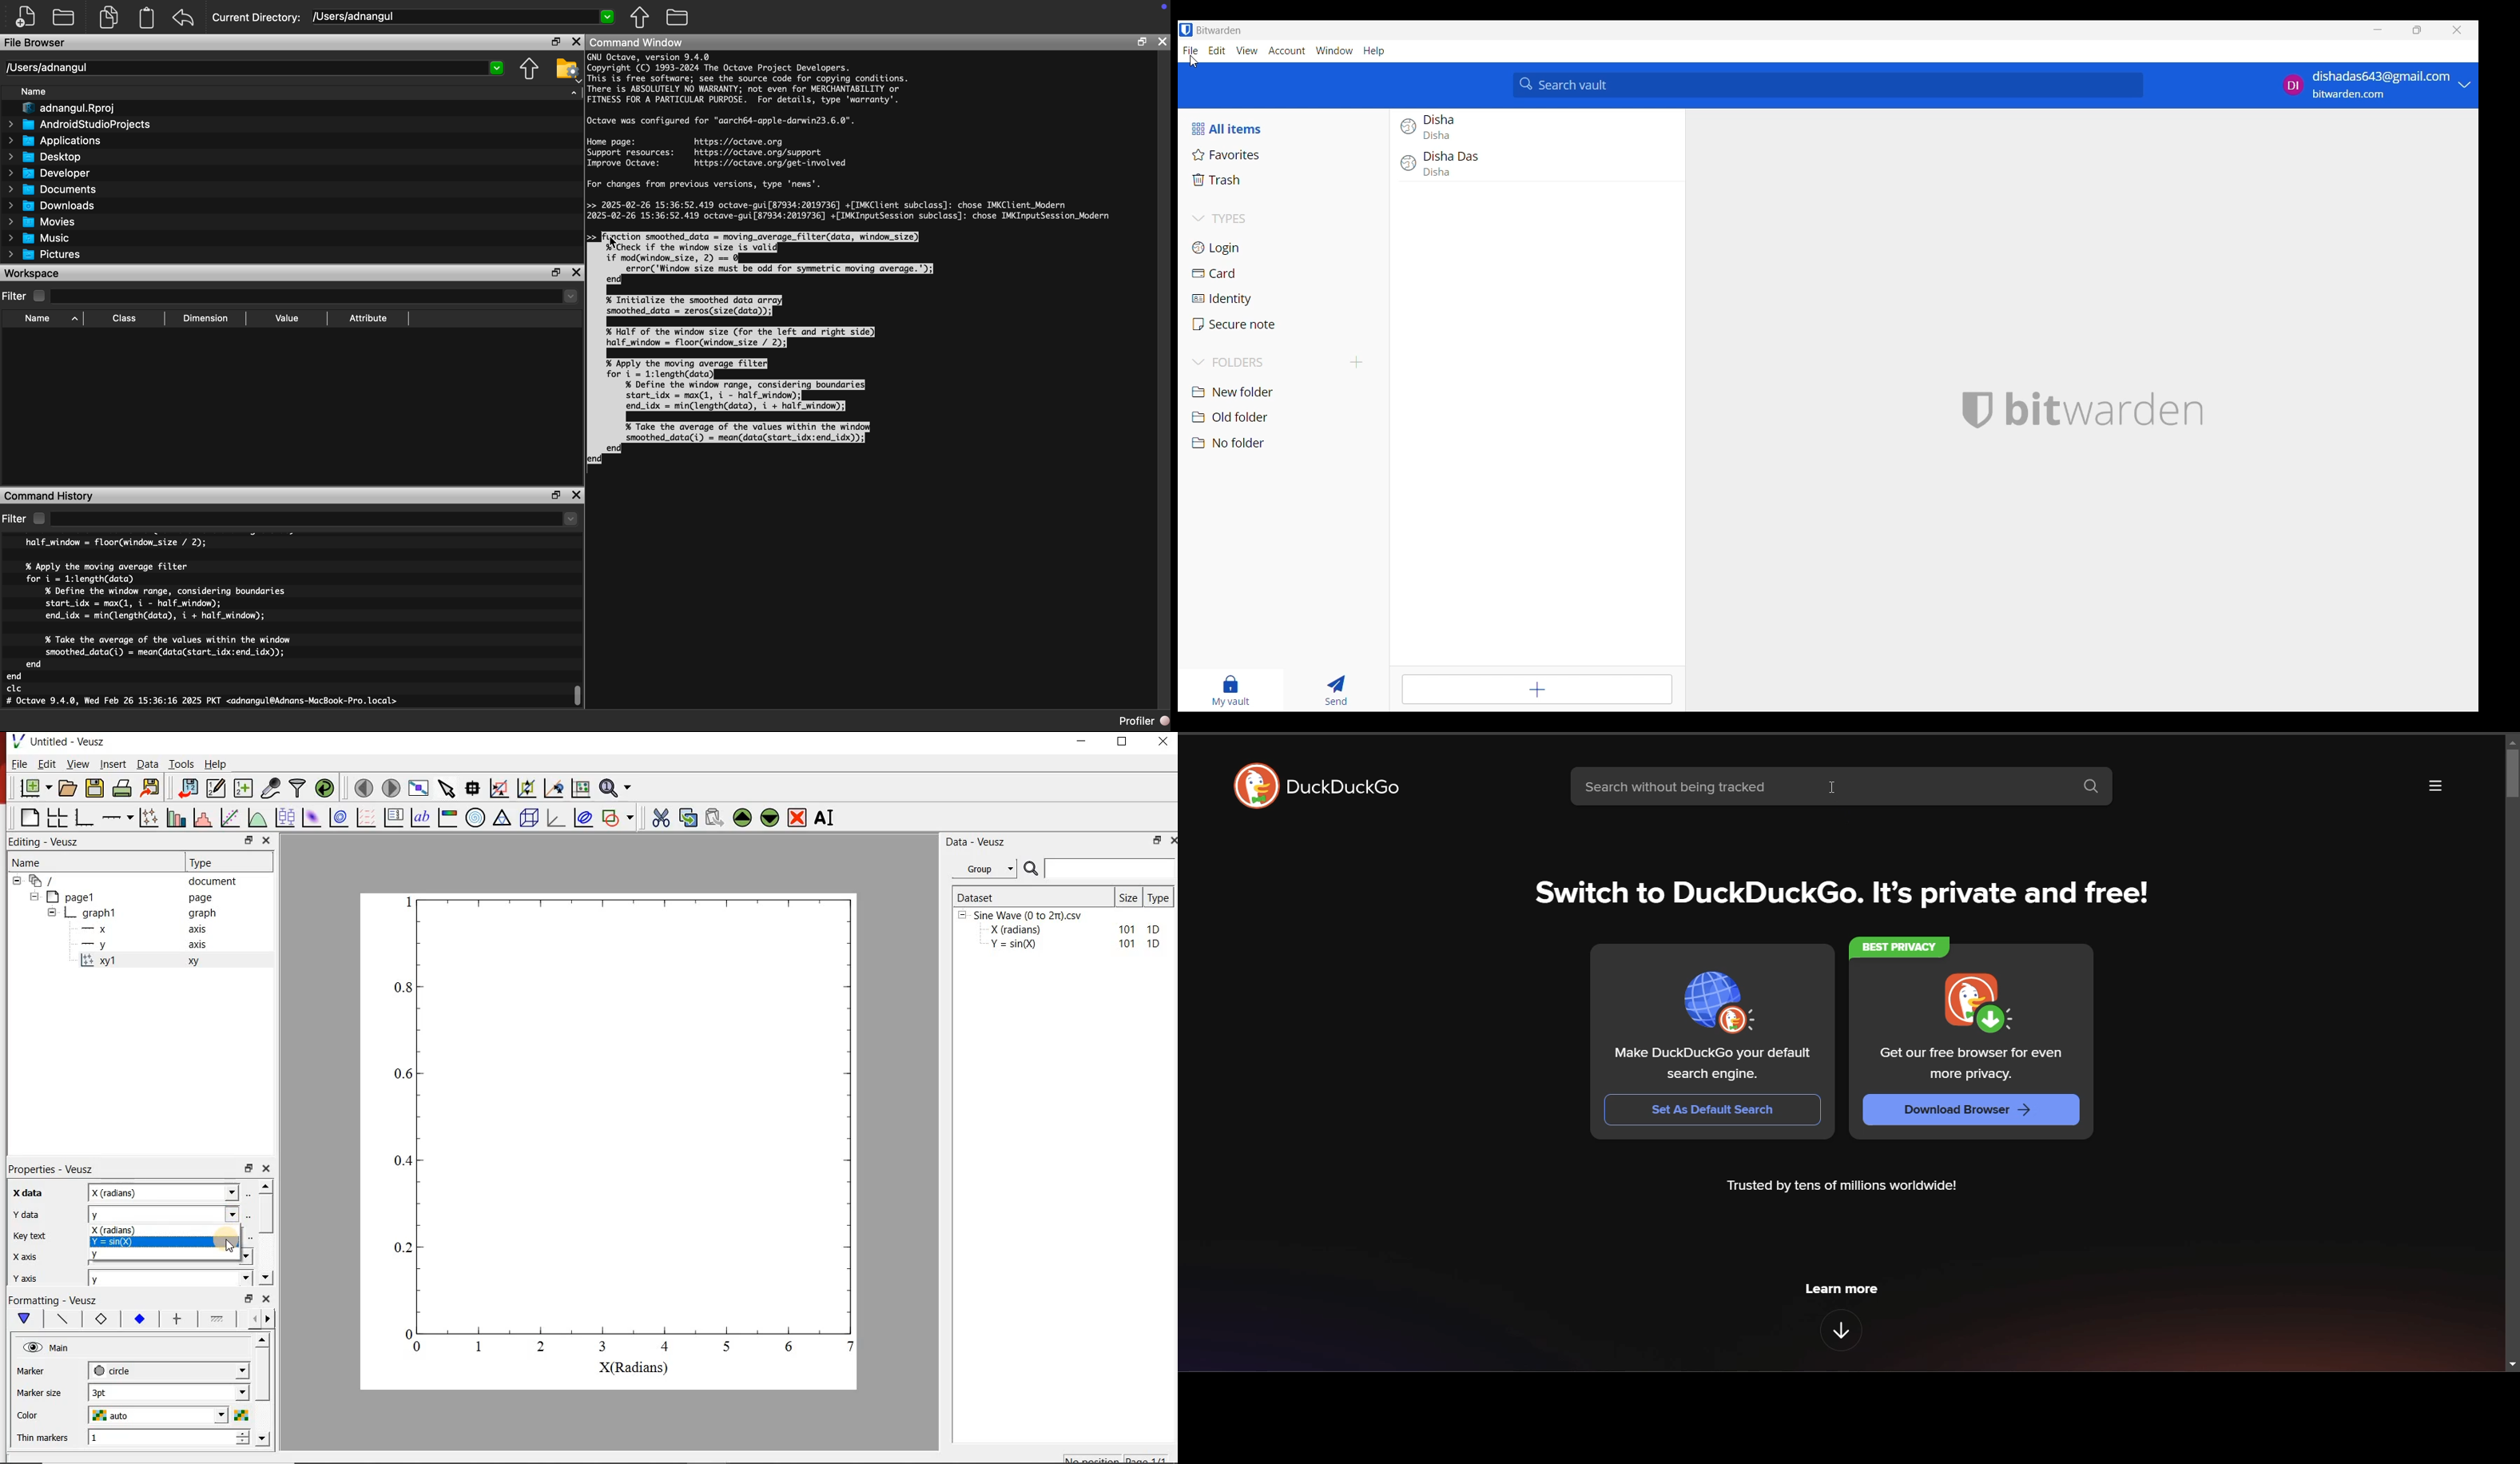  Describe the element at coordinates (69, 741) in the screenshot. I see `Untitled - Veusz` at that location.